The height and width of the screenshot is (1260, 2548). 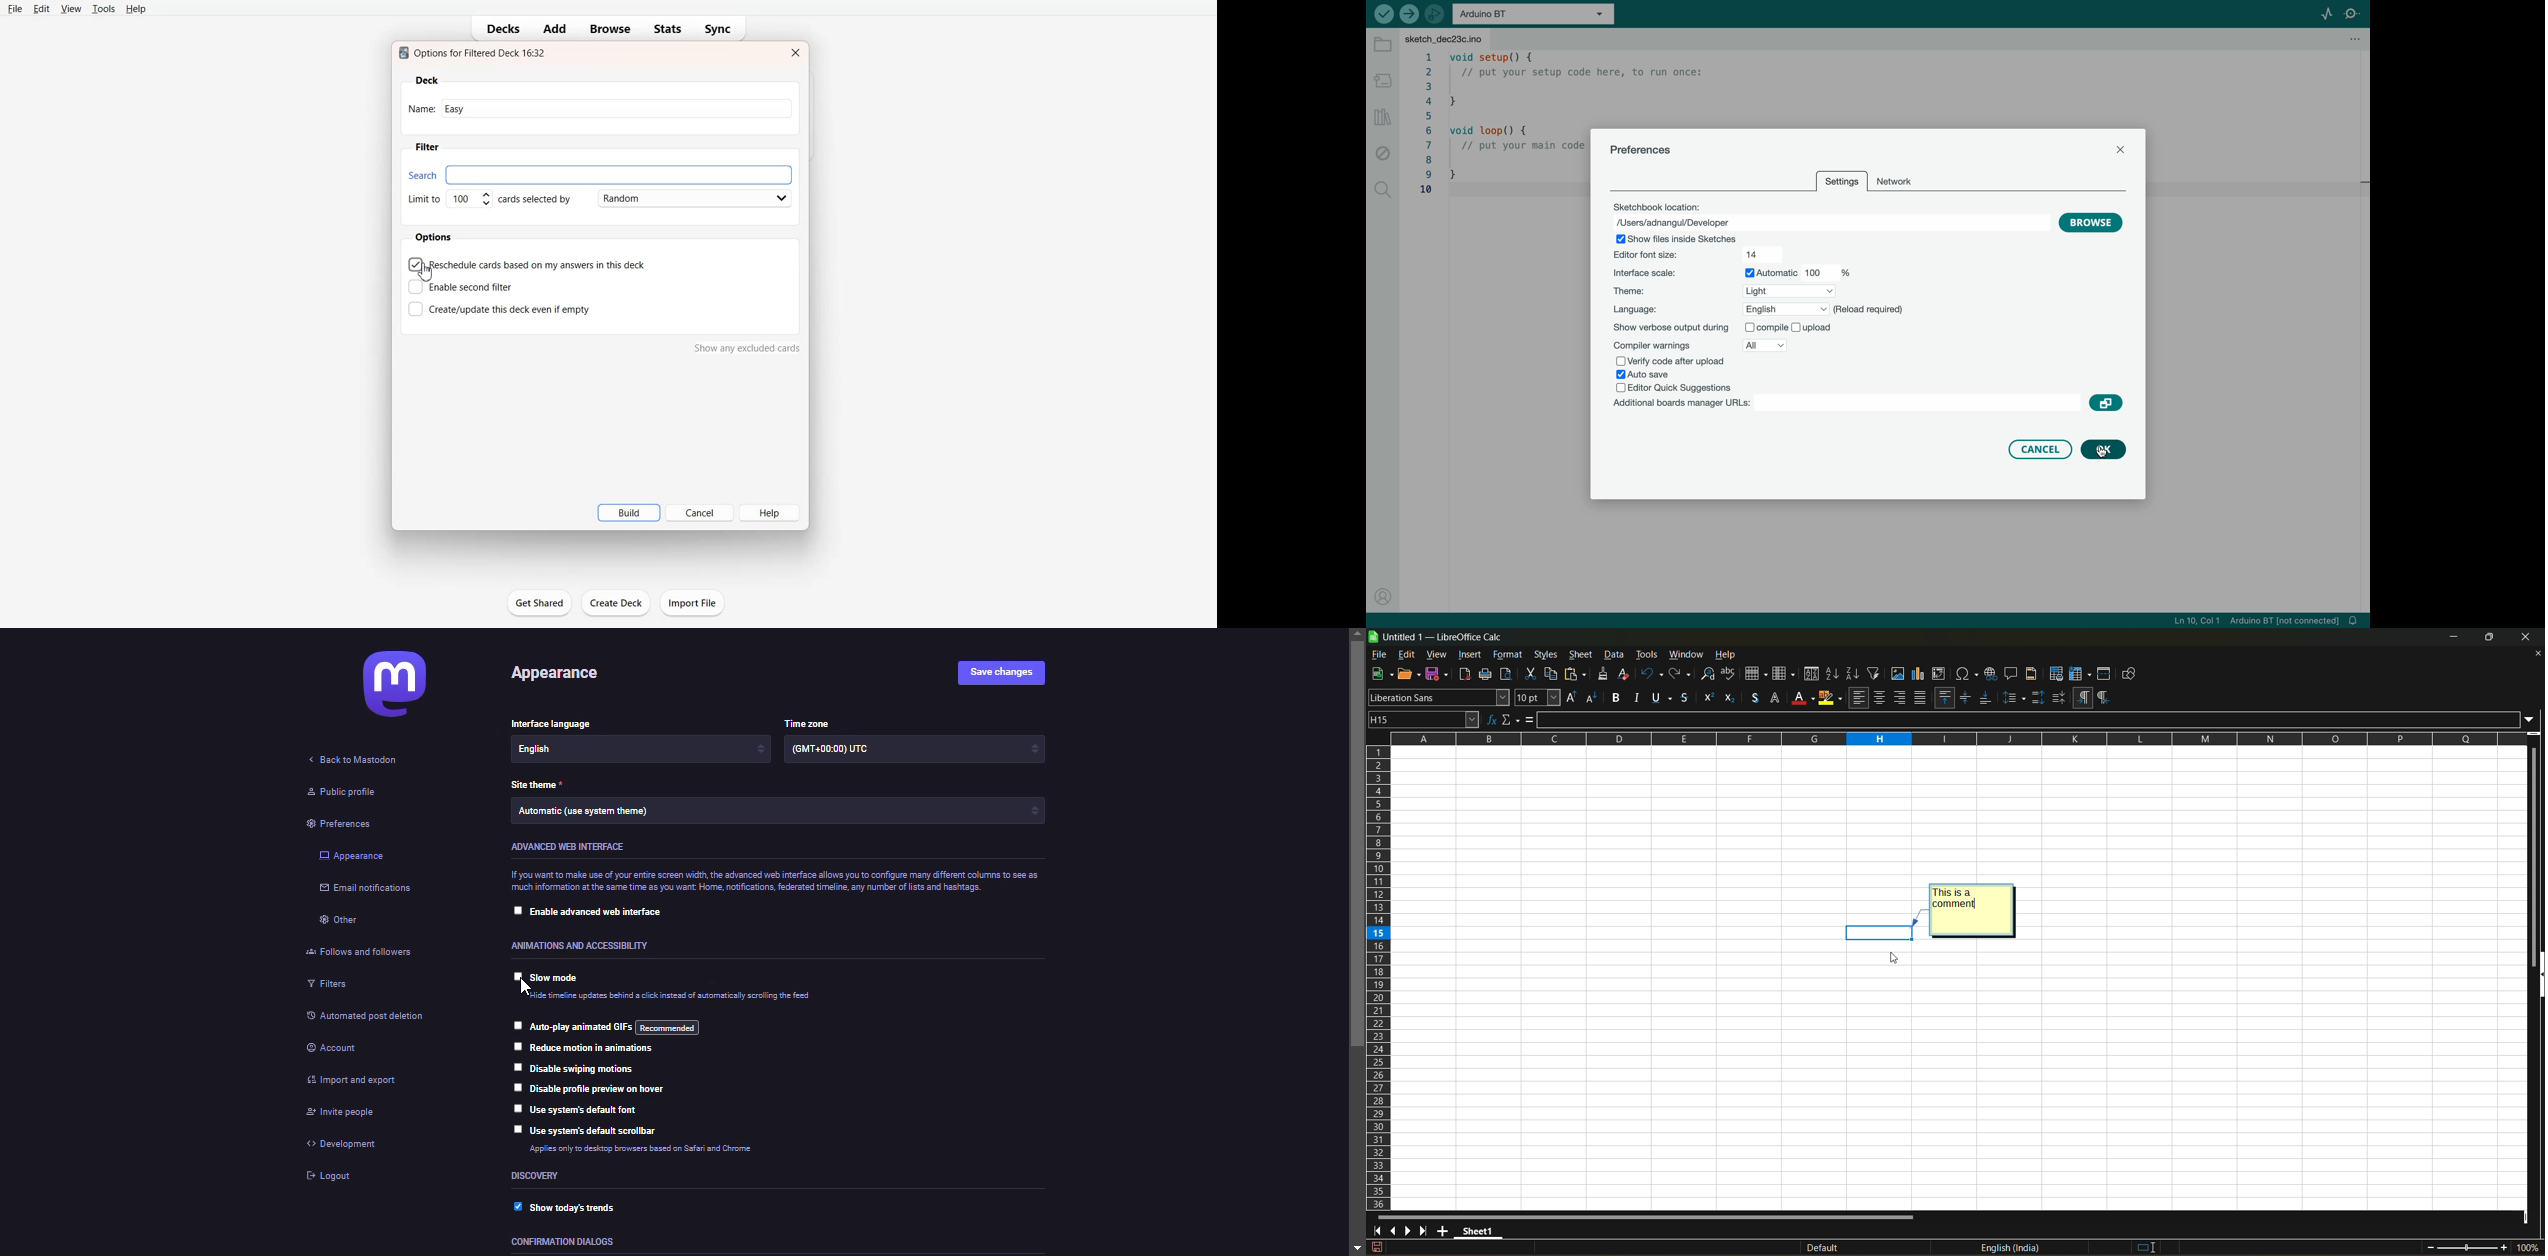 I want to click on Set Limit, so click(x=449, y=199).